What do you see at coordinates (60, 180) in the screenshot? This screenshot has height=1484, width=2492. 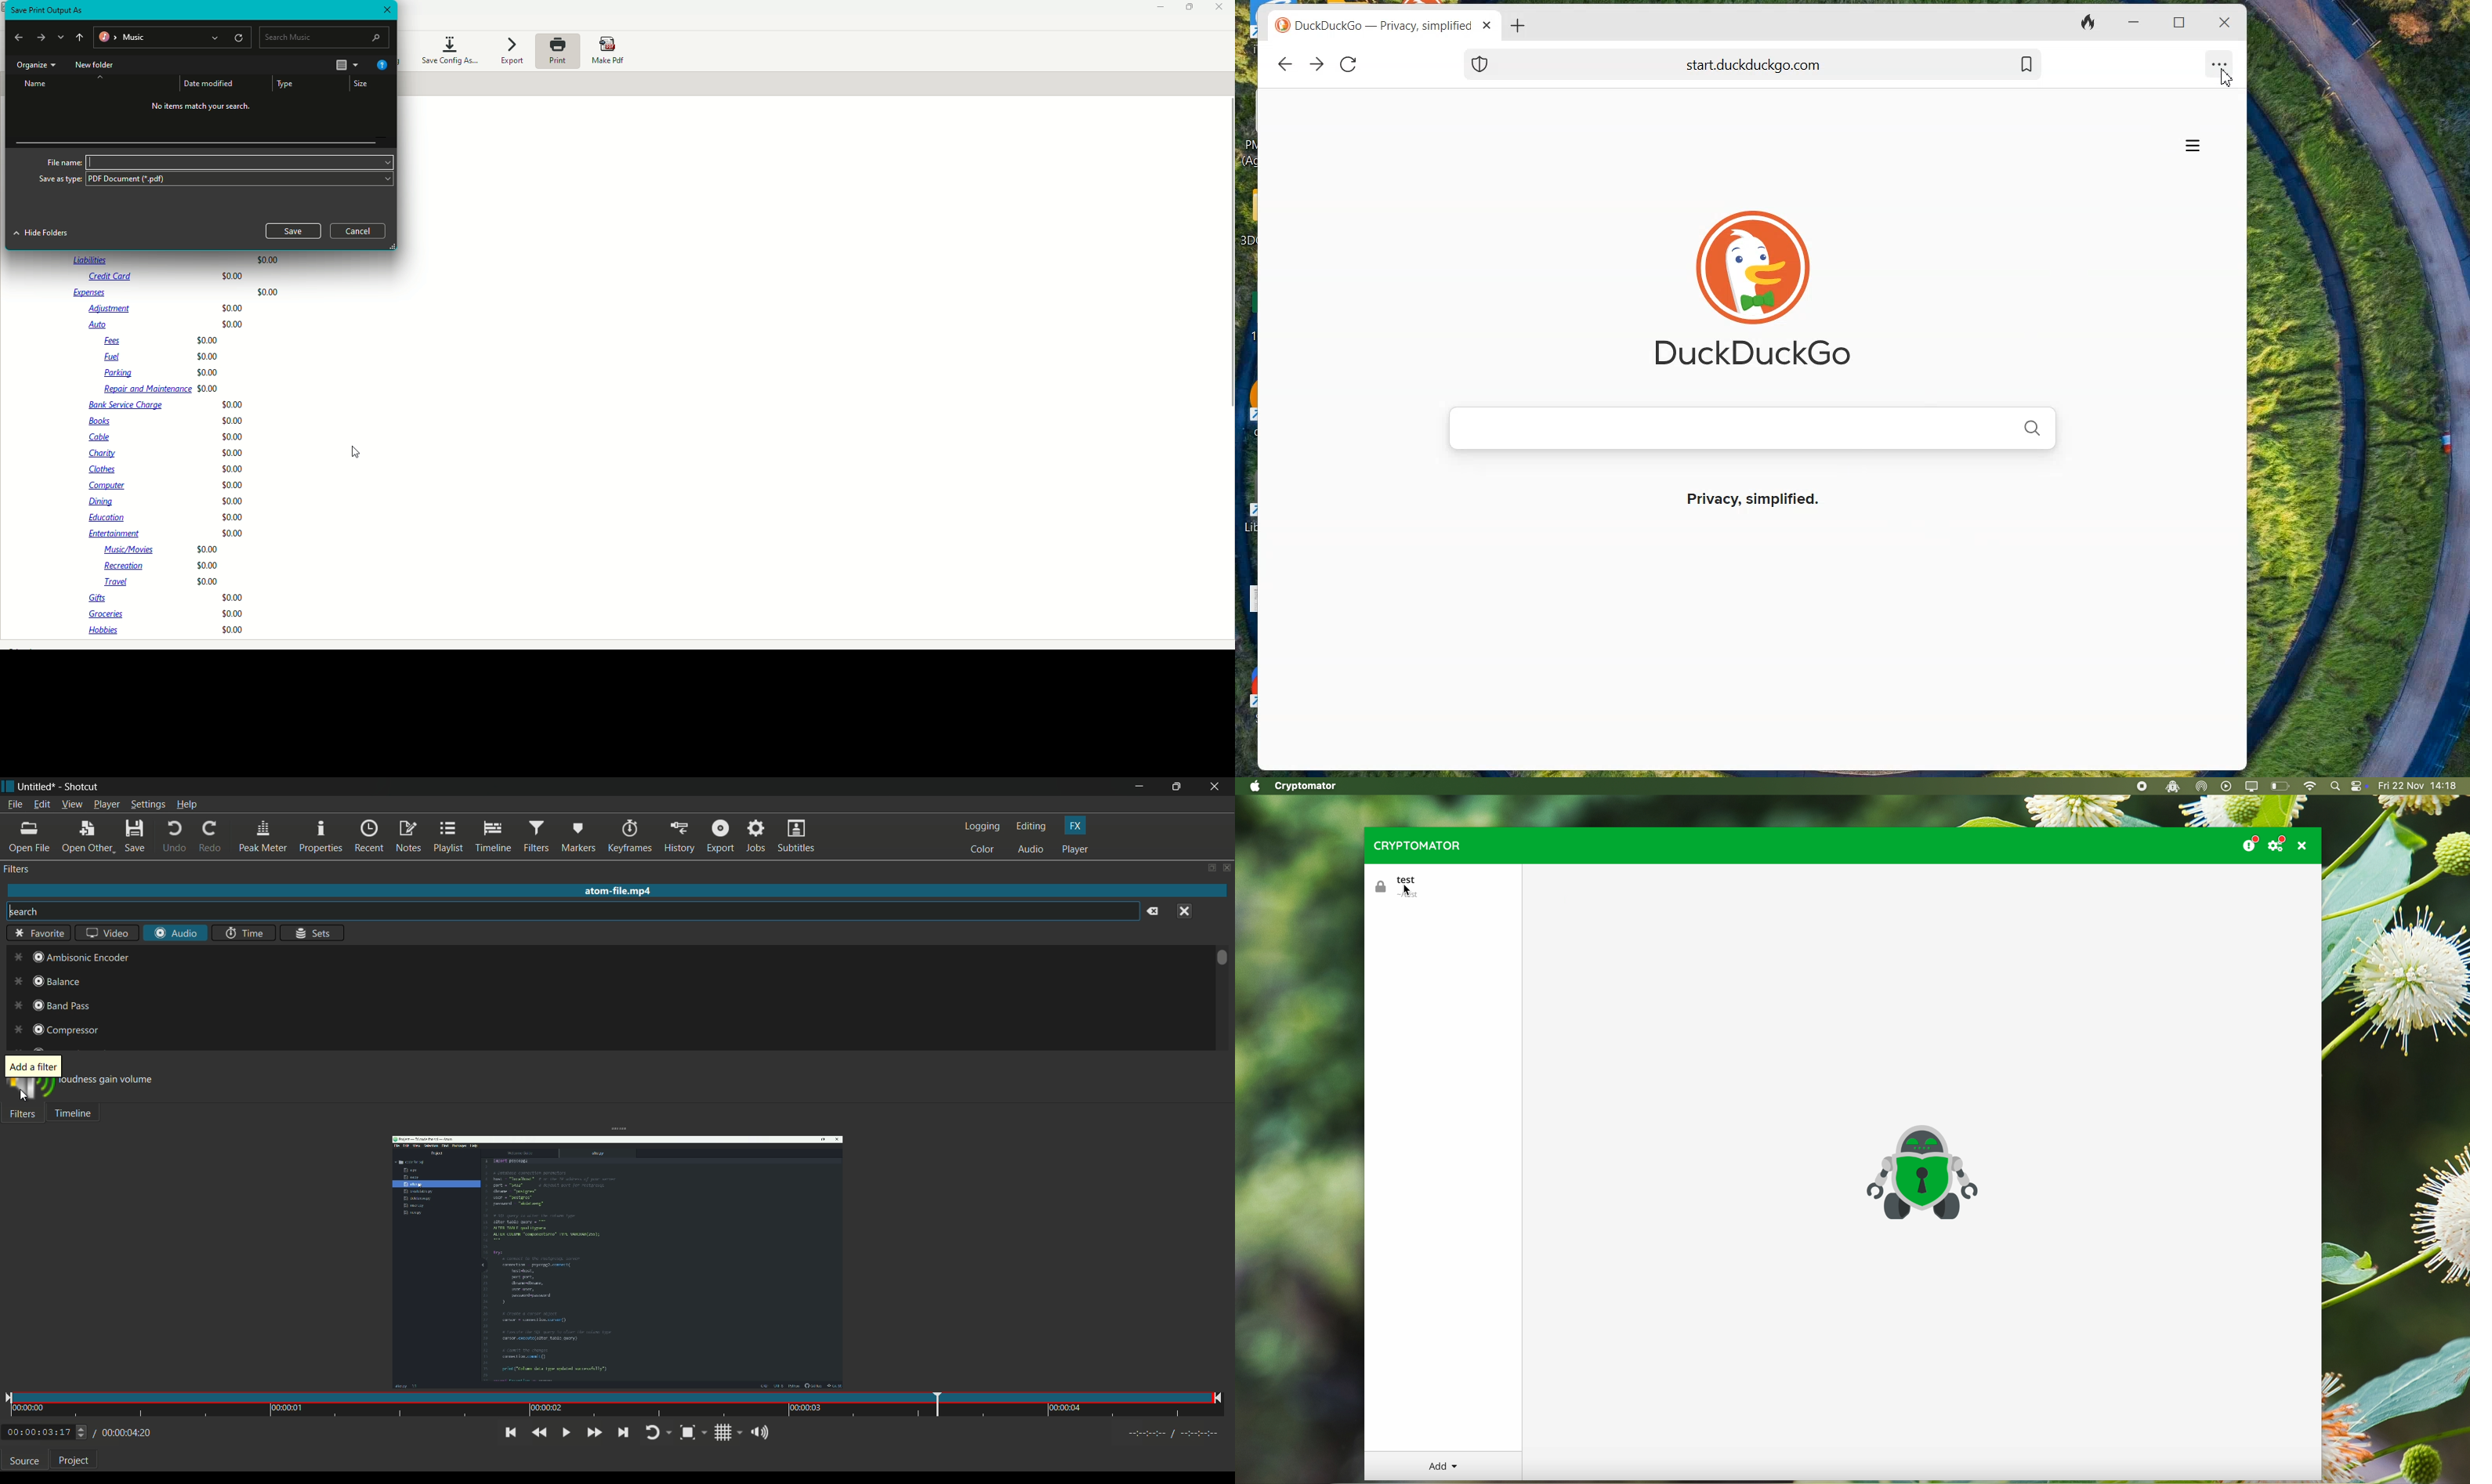 I see `Save as type` at bounding box center [60, 180].